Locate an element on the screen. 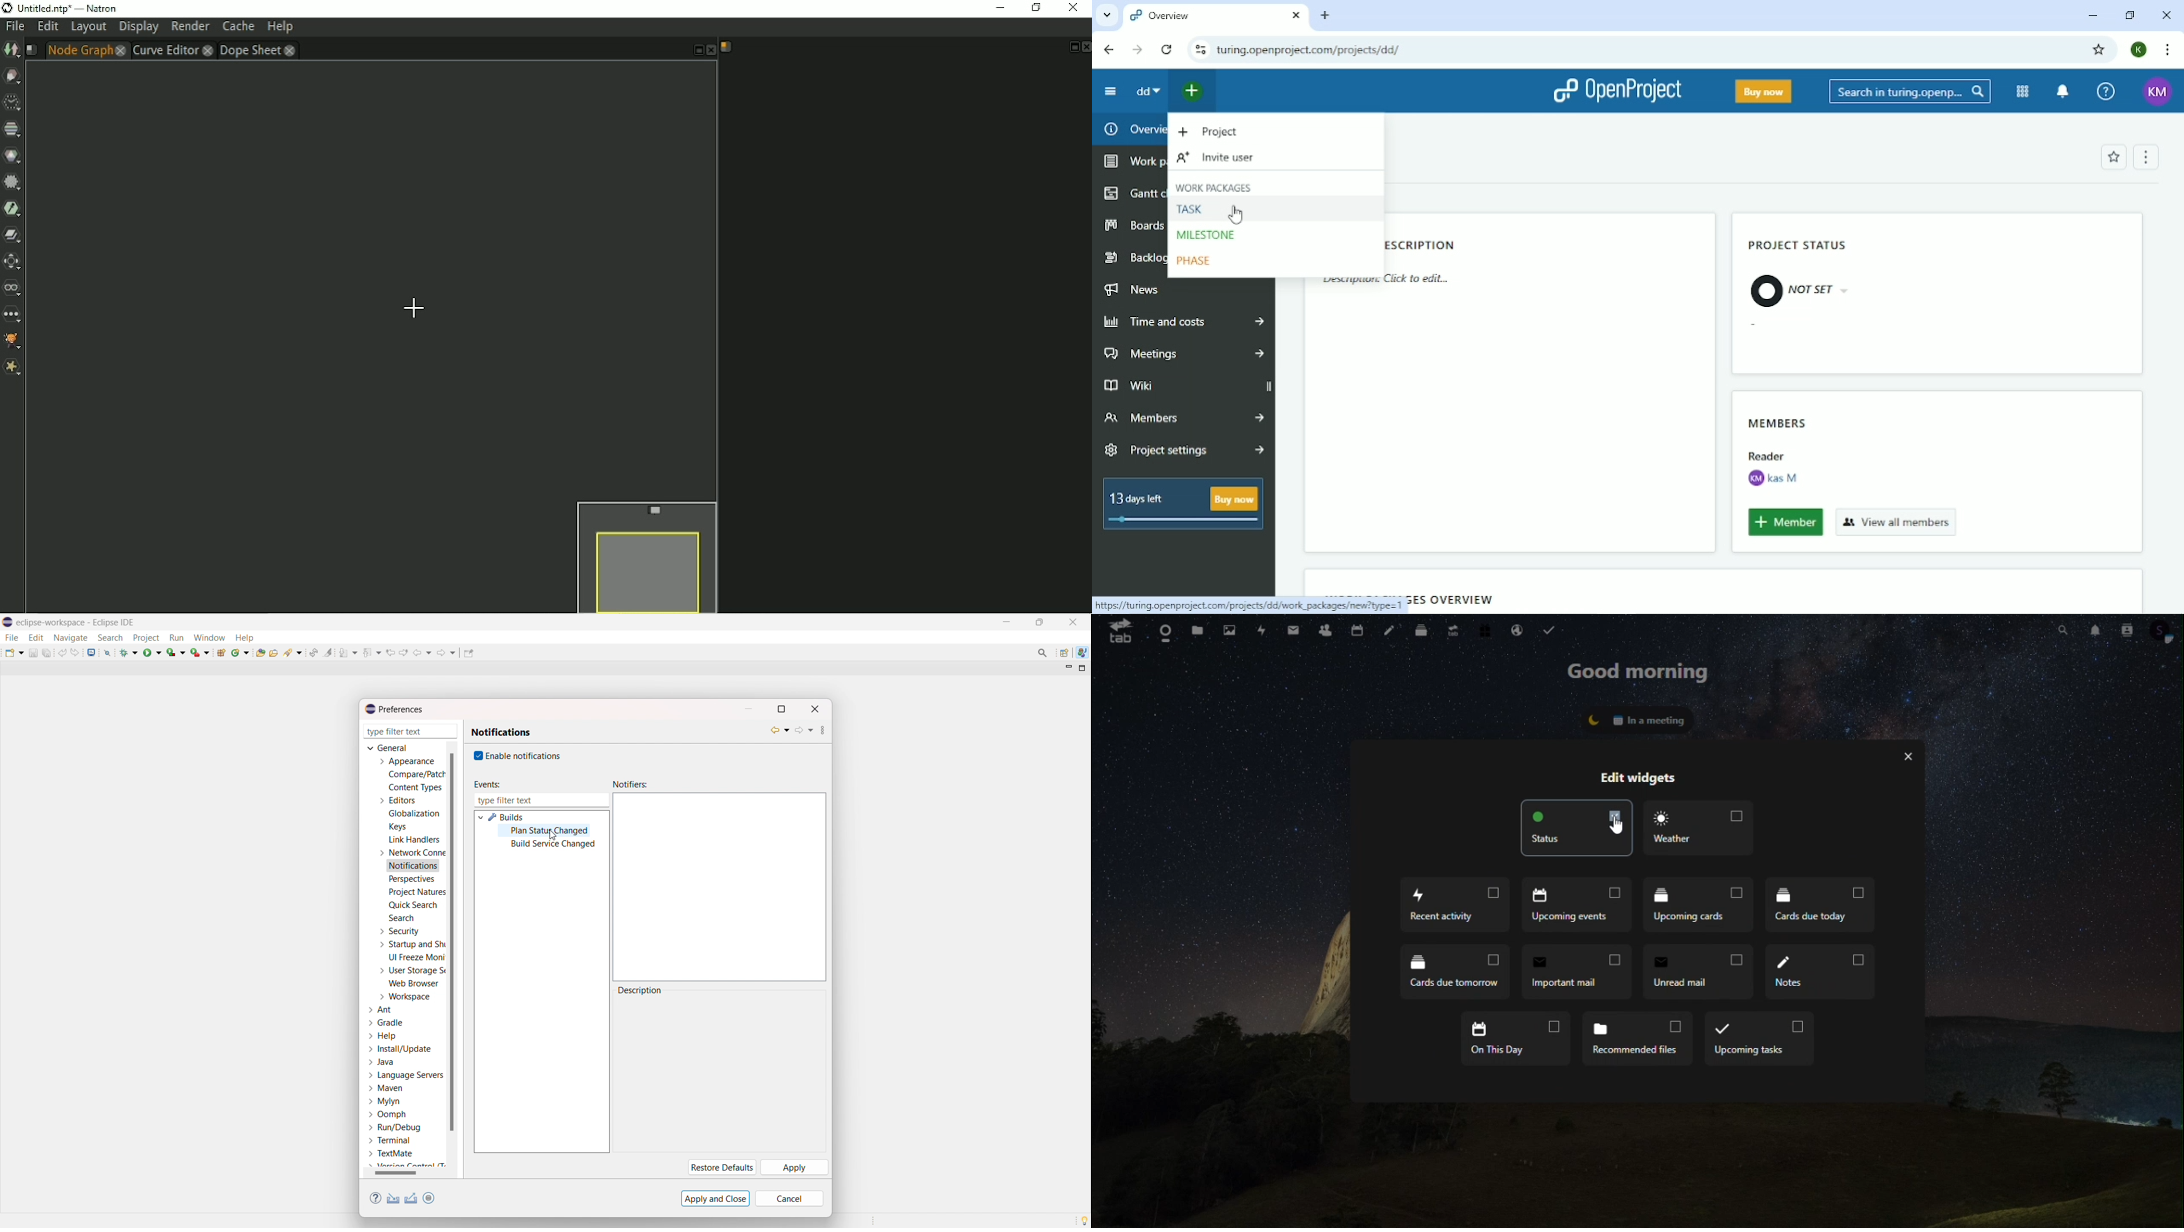 This screenshot has width=2184, height=1232. toggle ant editor auto reconcile is located at coordinates (313, 652).